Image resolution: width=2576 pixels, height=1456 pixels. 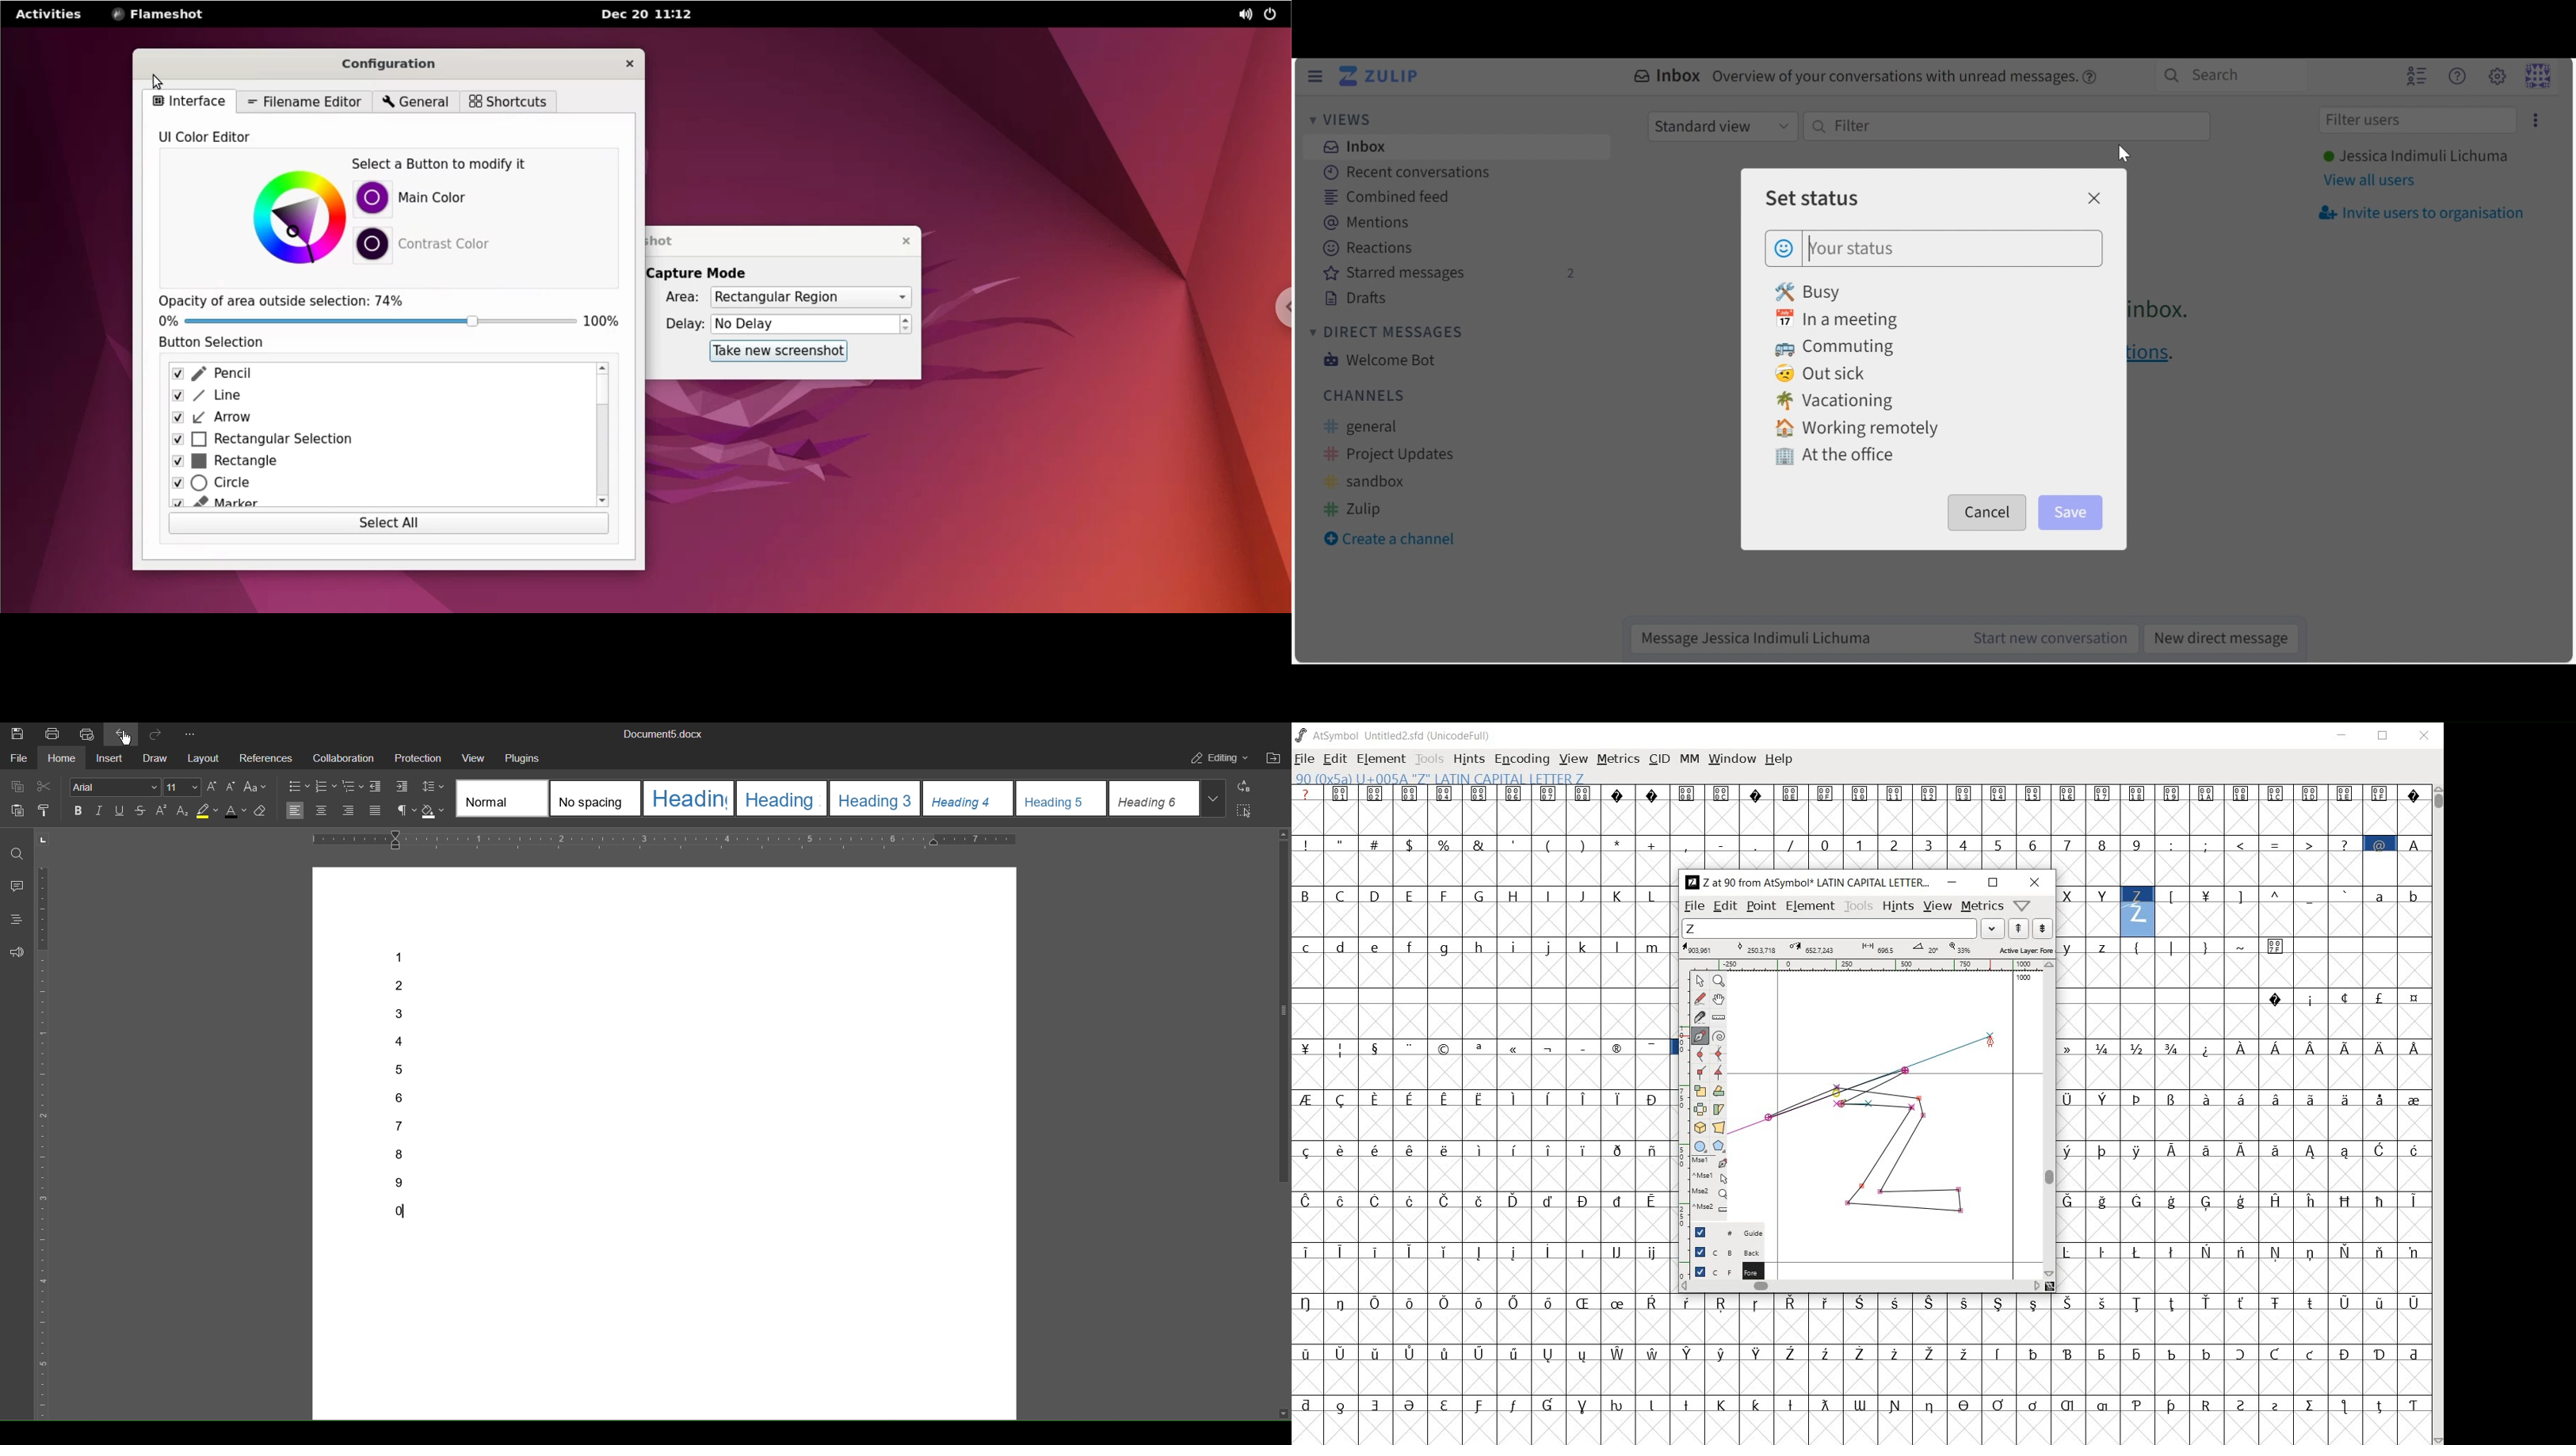 I want to click on In a meeting, so click(x=1843, y=319).